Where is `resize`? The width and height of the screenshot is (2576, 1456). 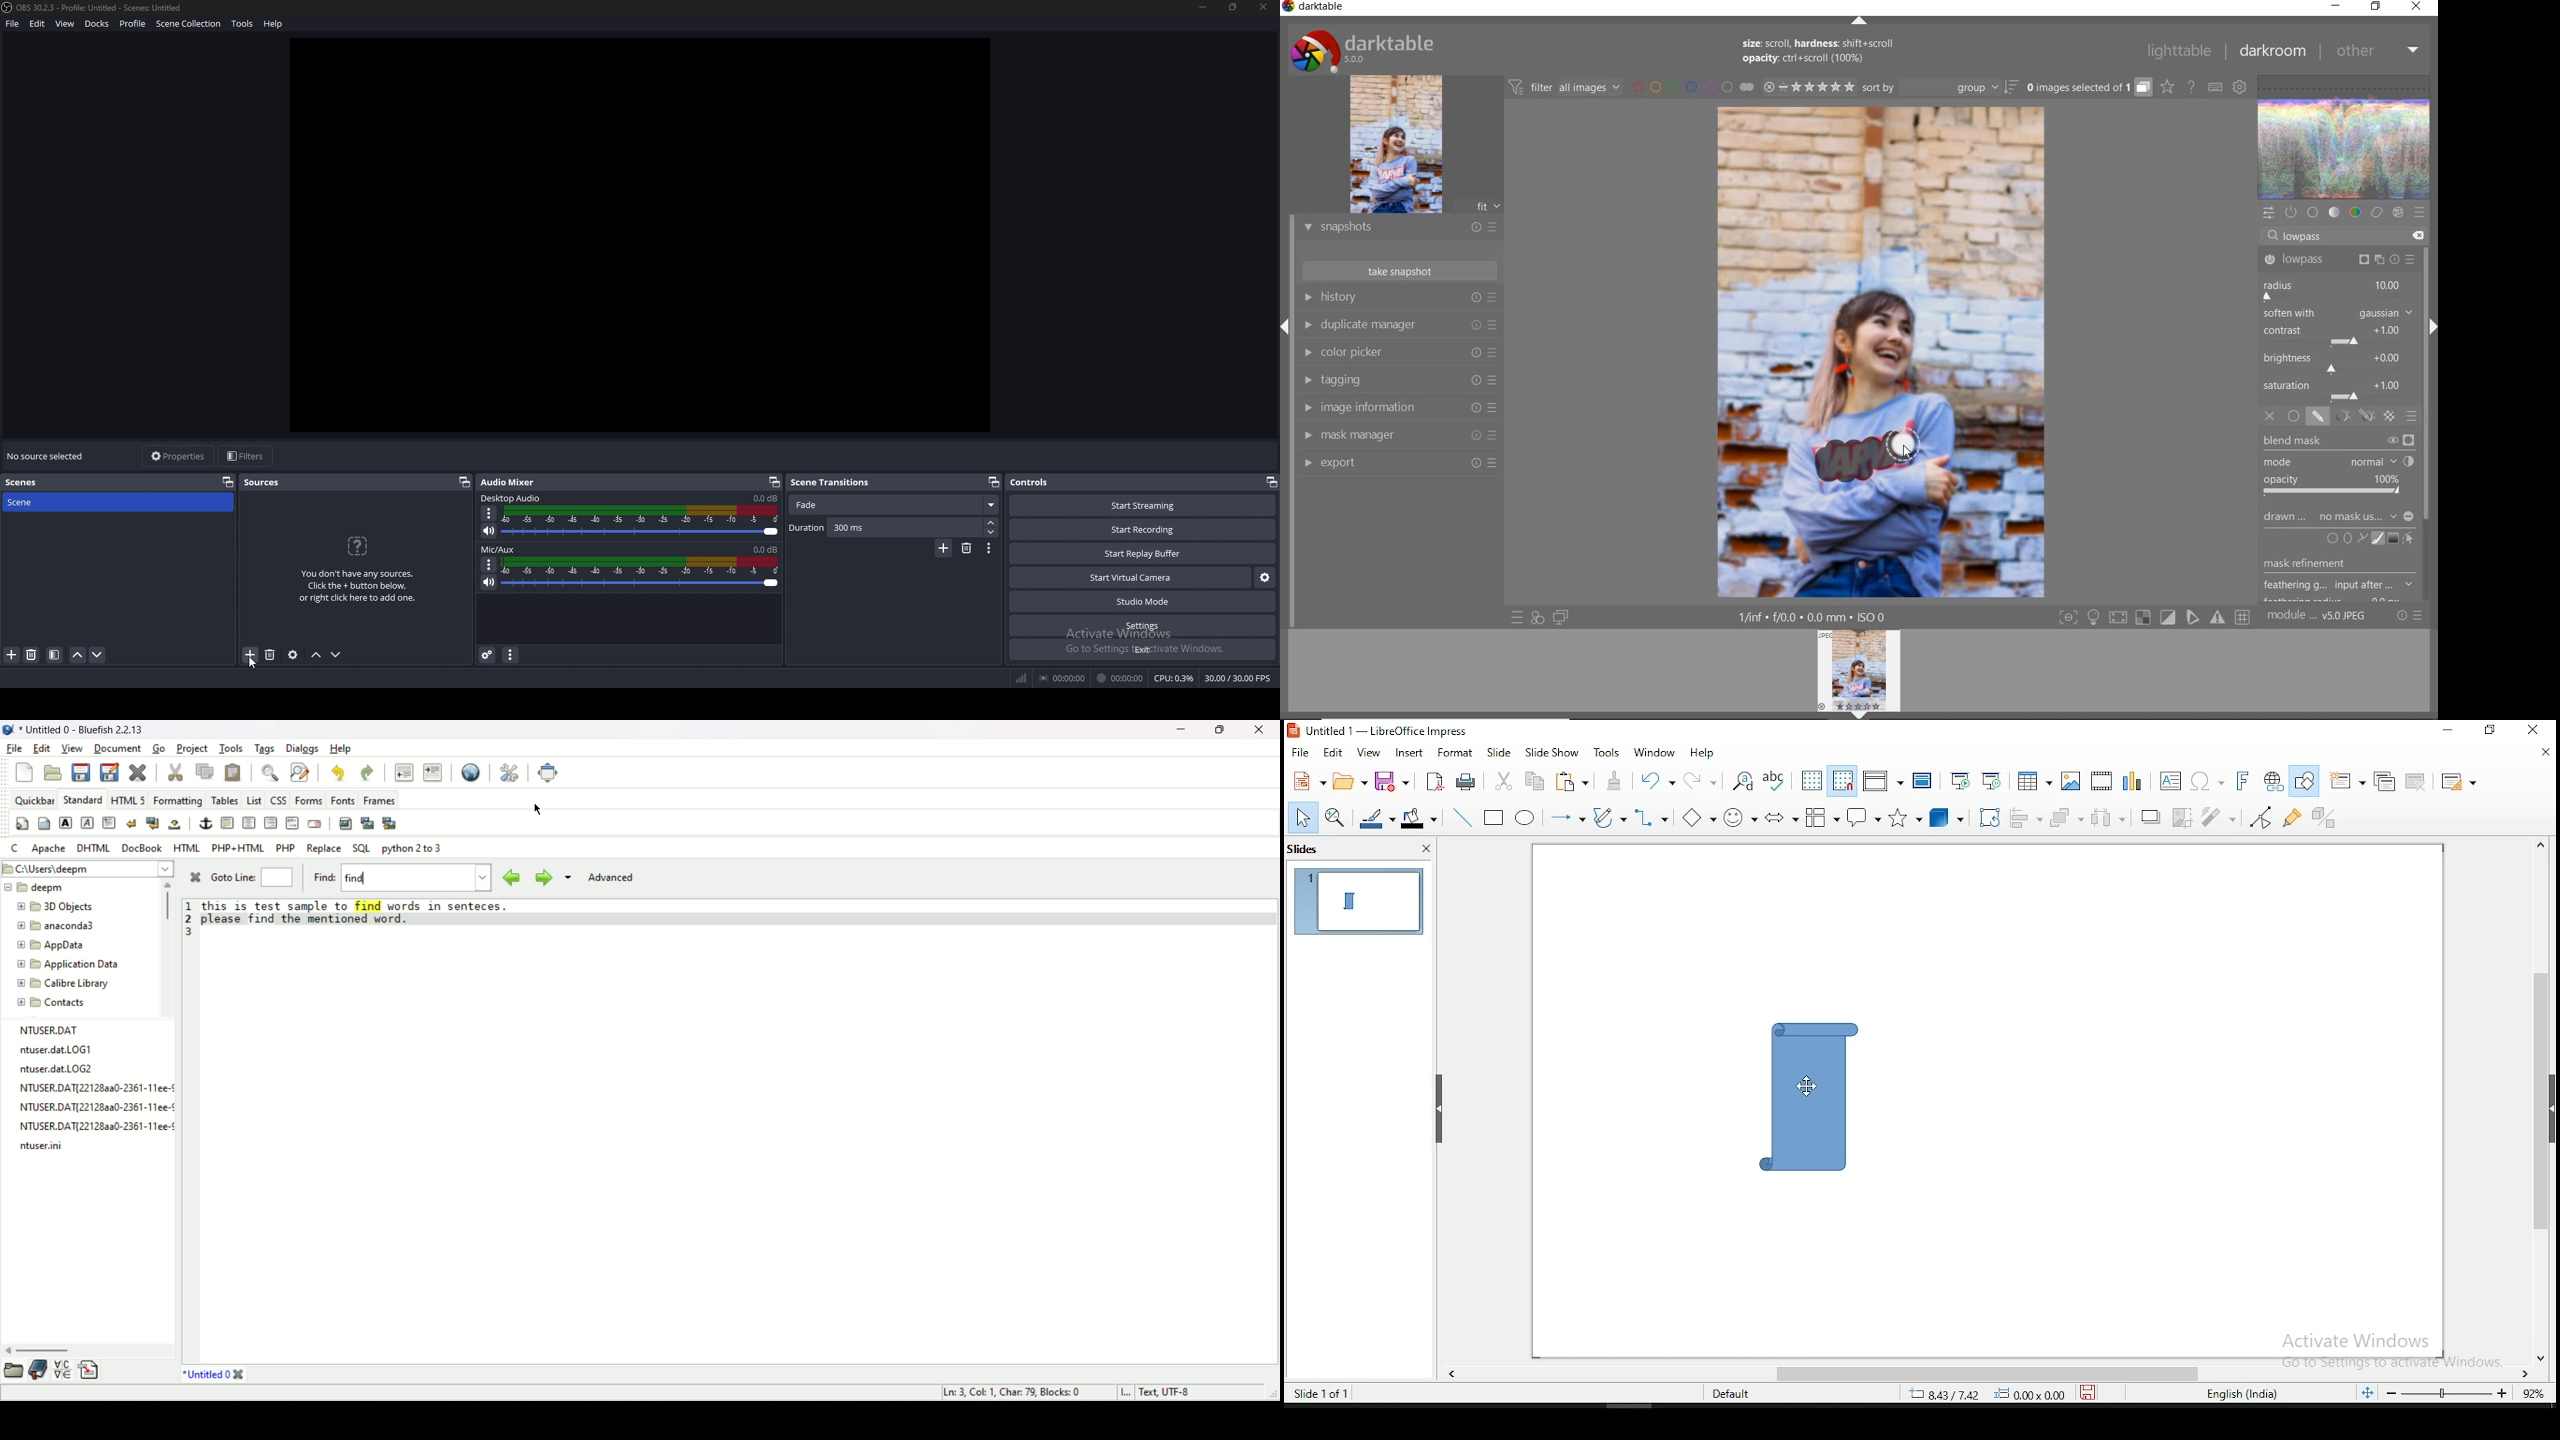 resize is located at coordinates (1232, 7).